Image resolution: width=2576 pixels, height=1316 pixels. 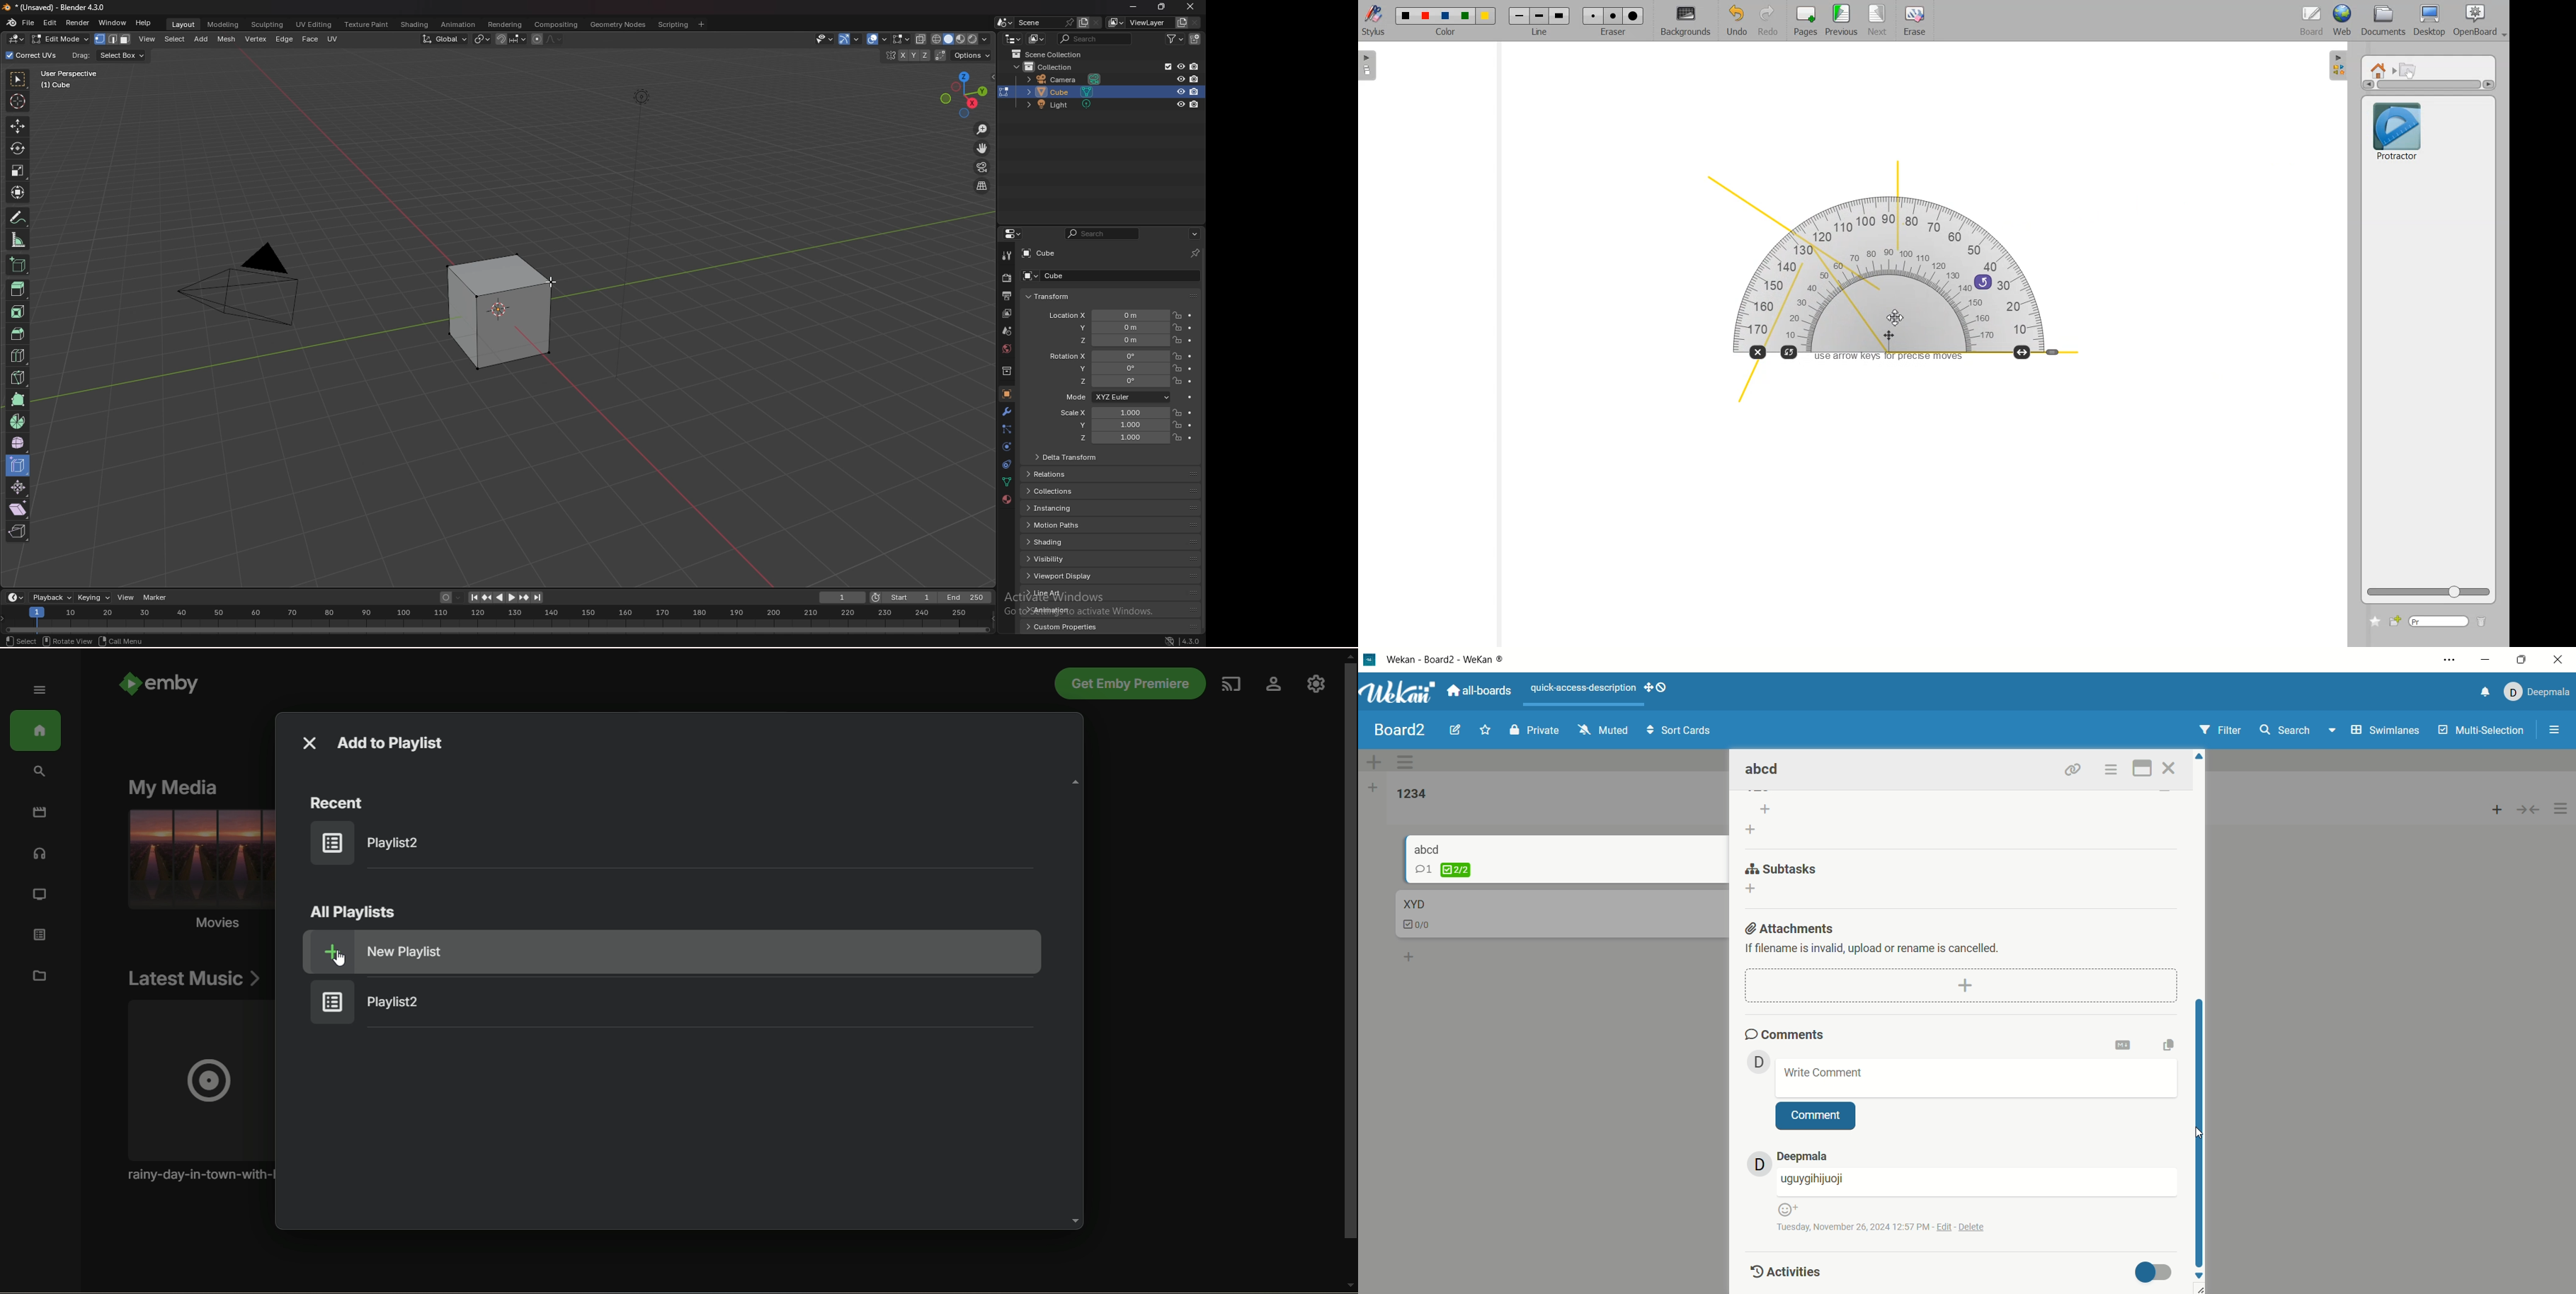 I want to click on color, so click(x=1447, y=34).